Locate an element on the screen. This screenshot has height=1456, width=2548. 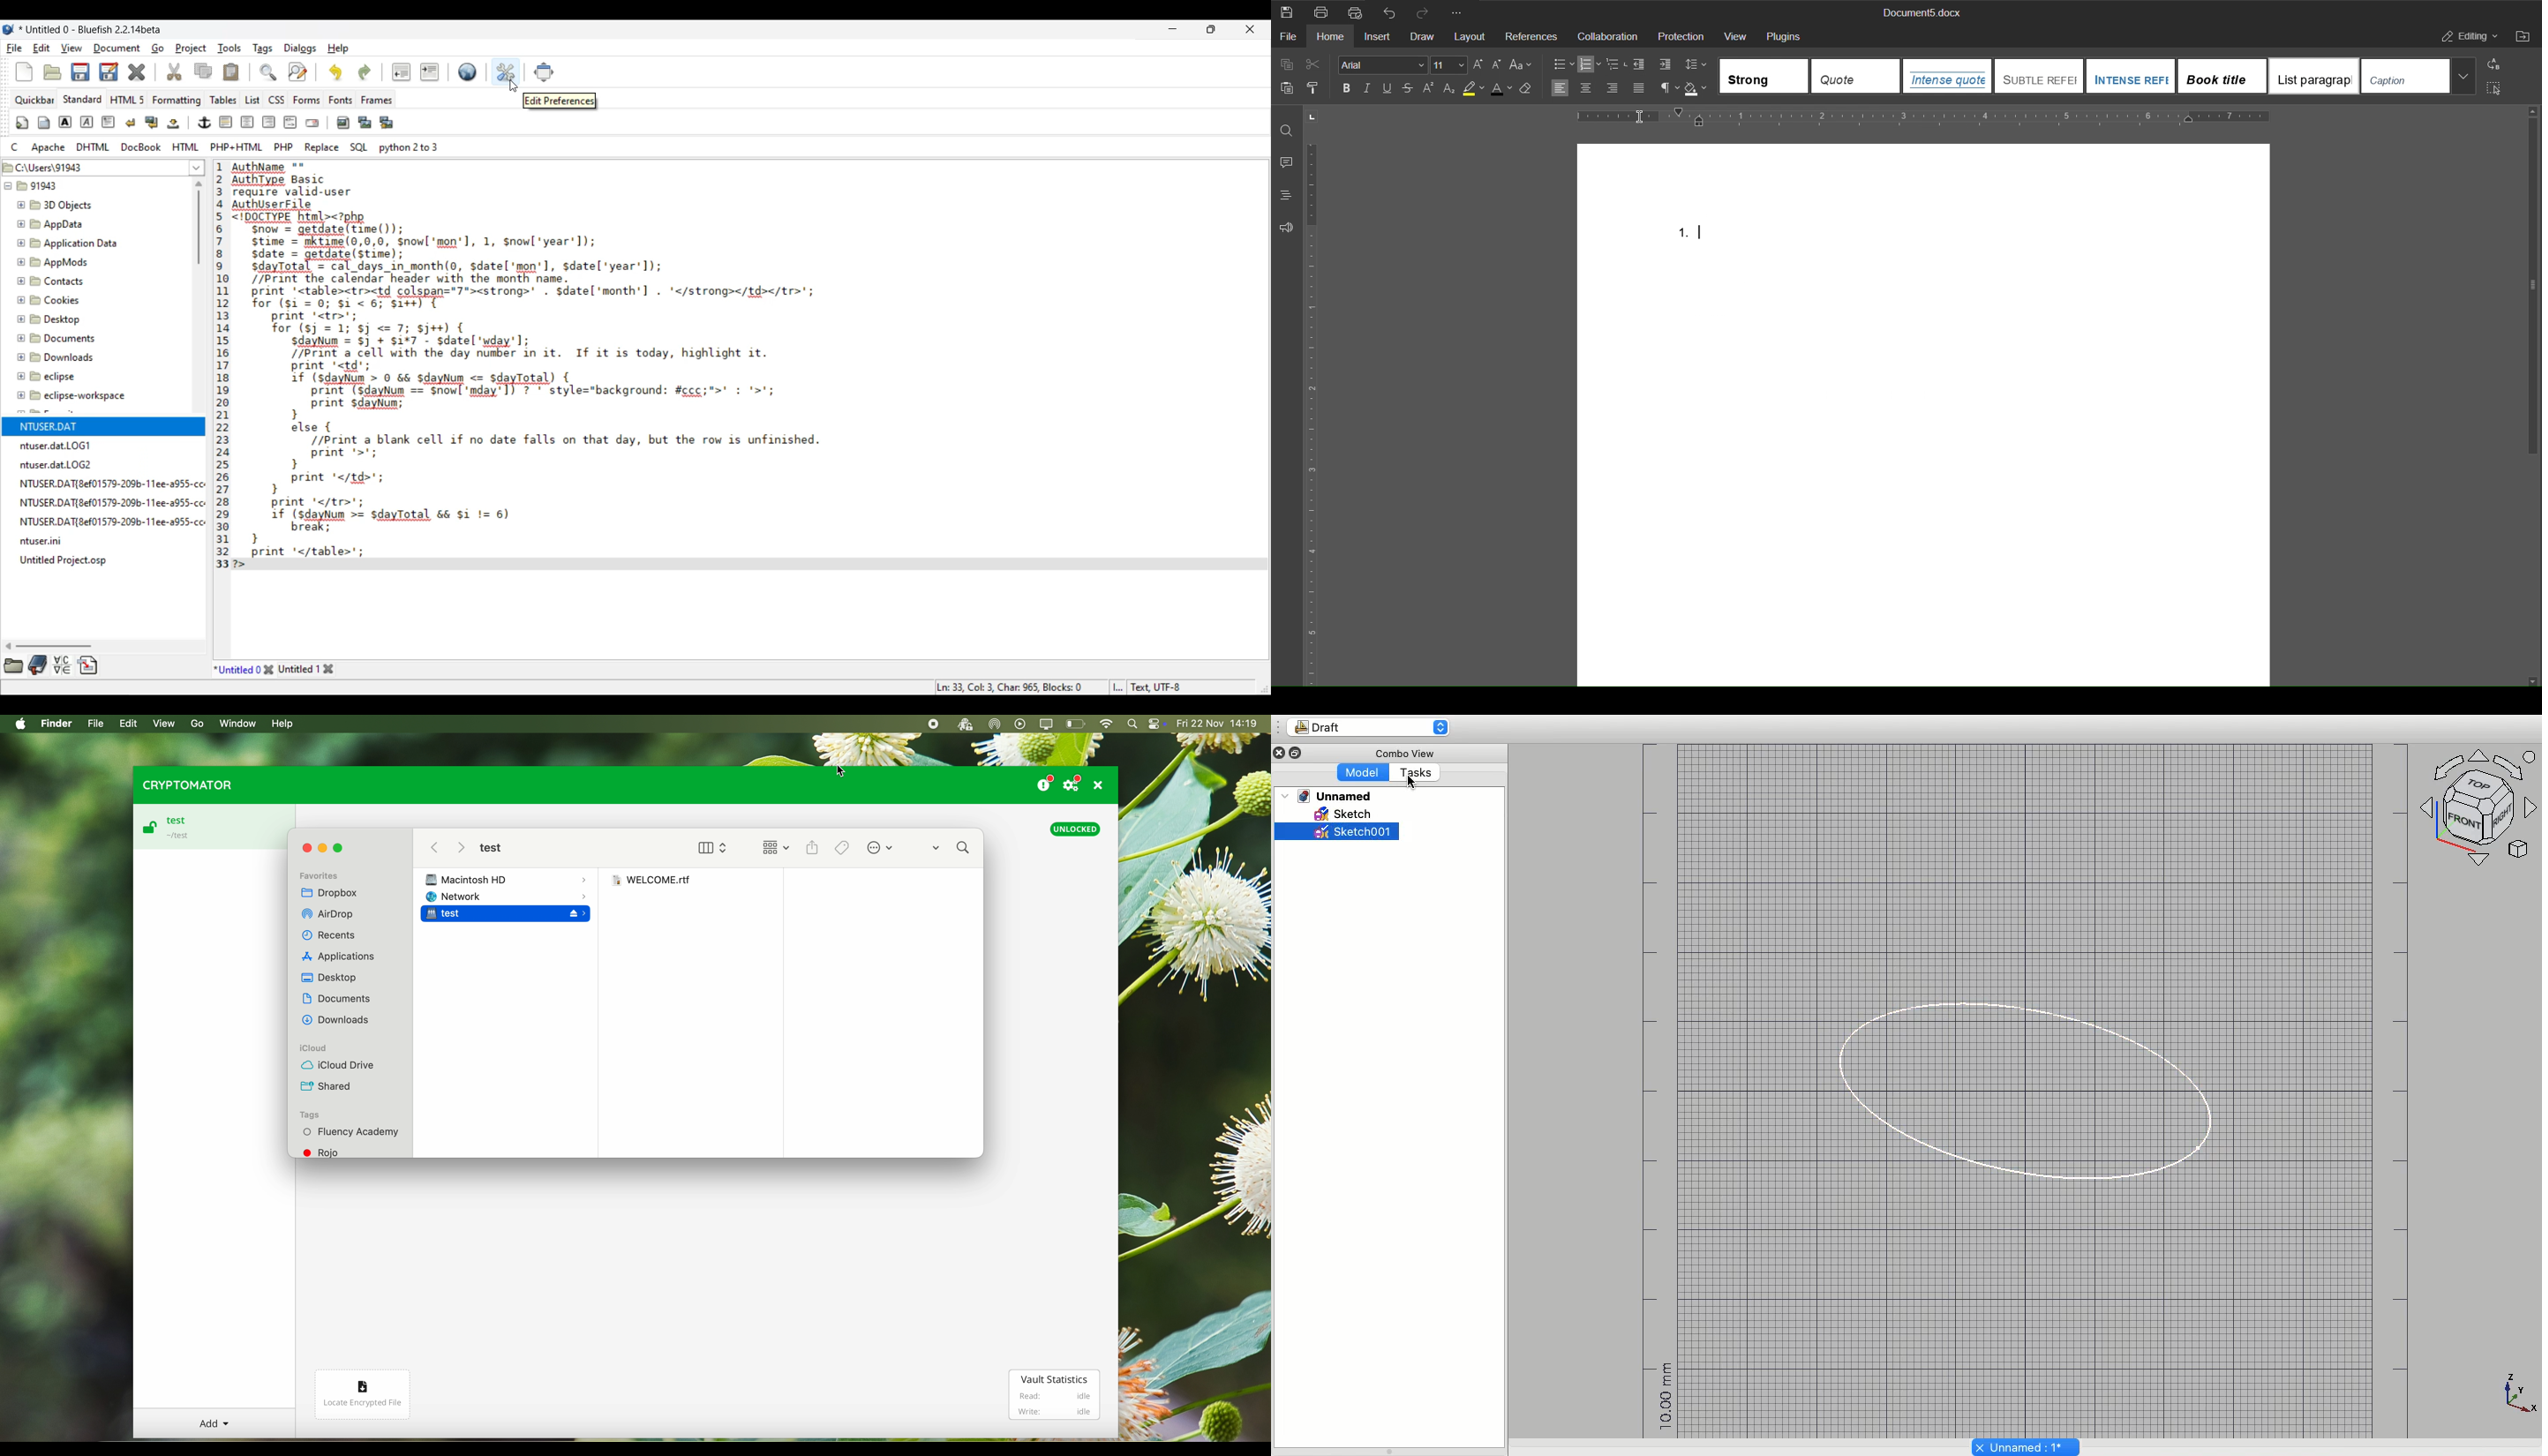
91943 is located at coordinates (40, 188).